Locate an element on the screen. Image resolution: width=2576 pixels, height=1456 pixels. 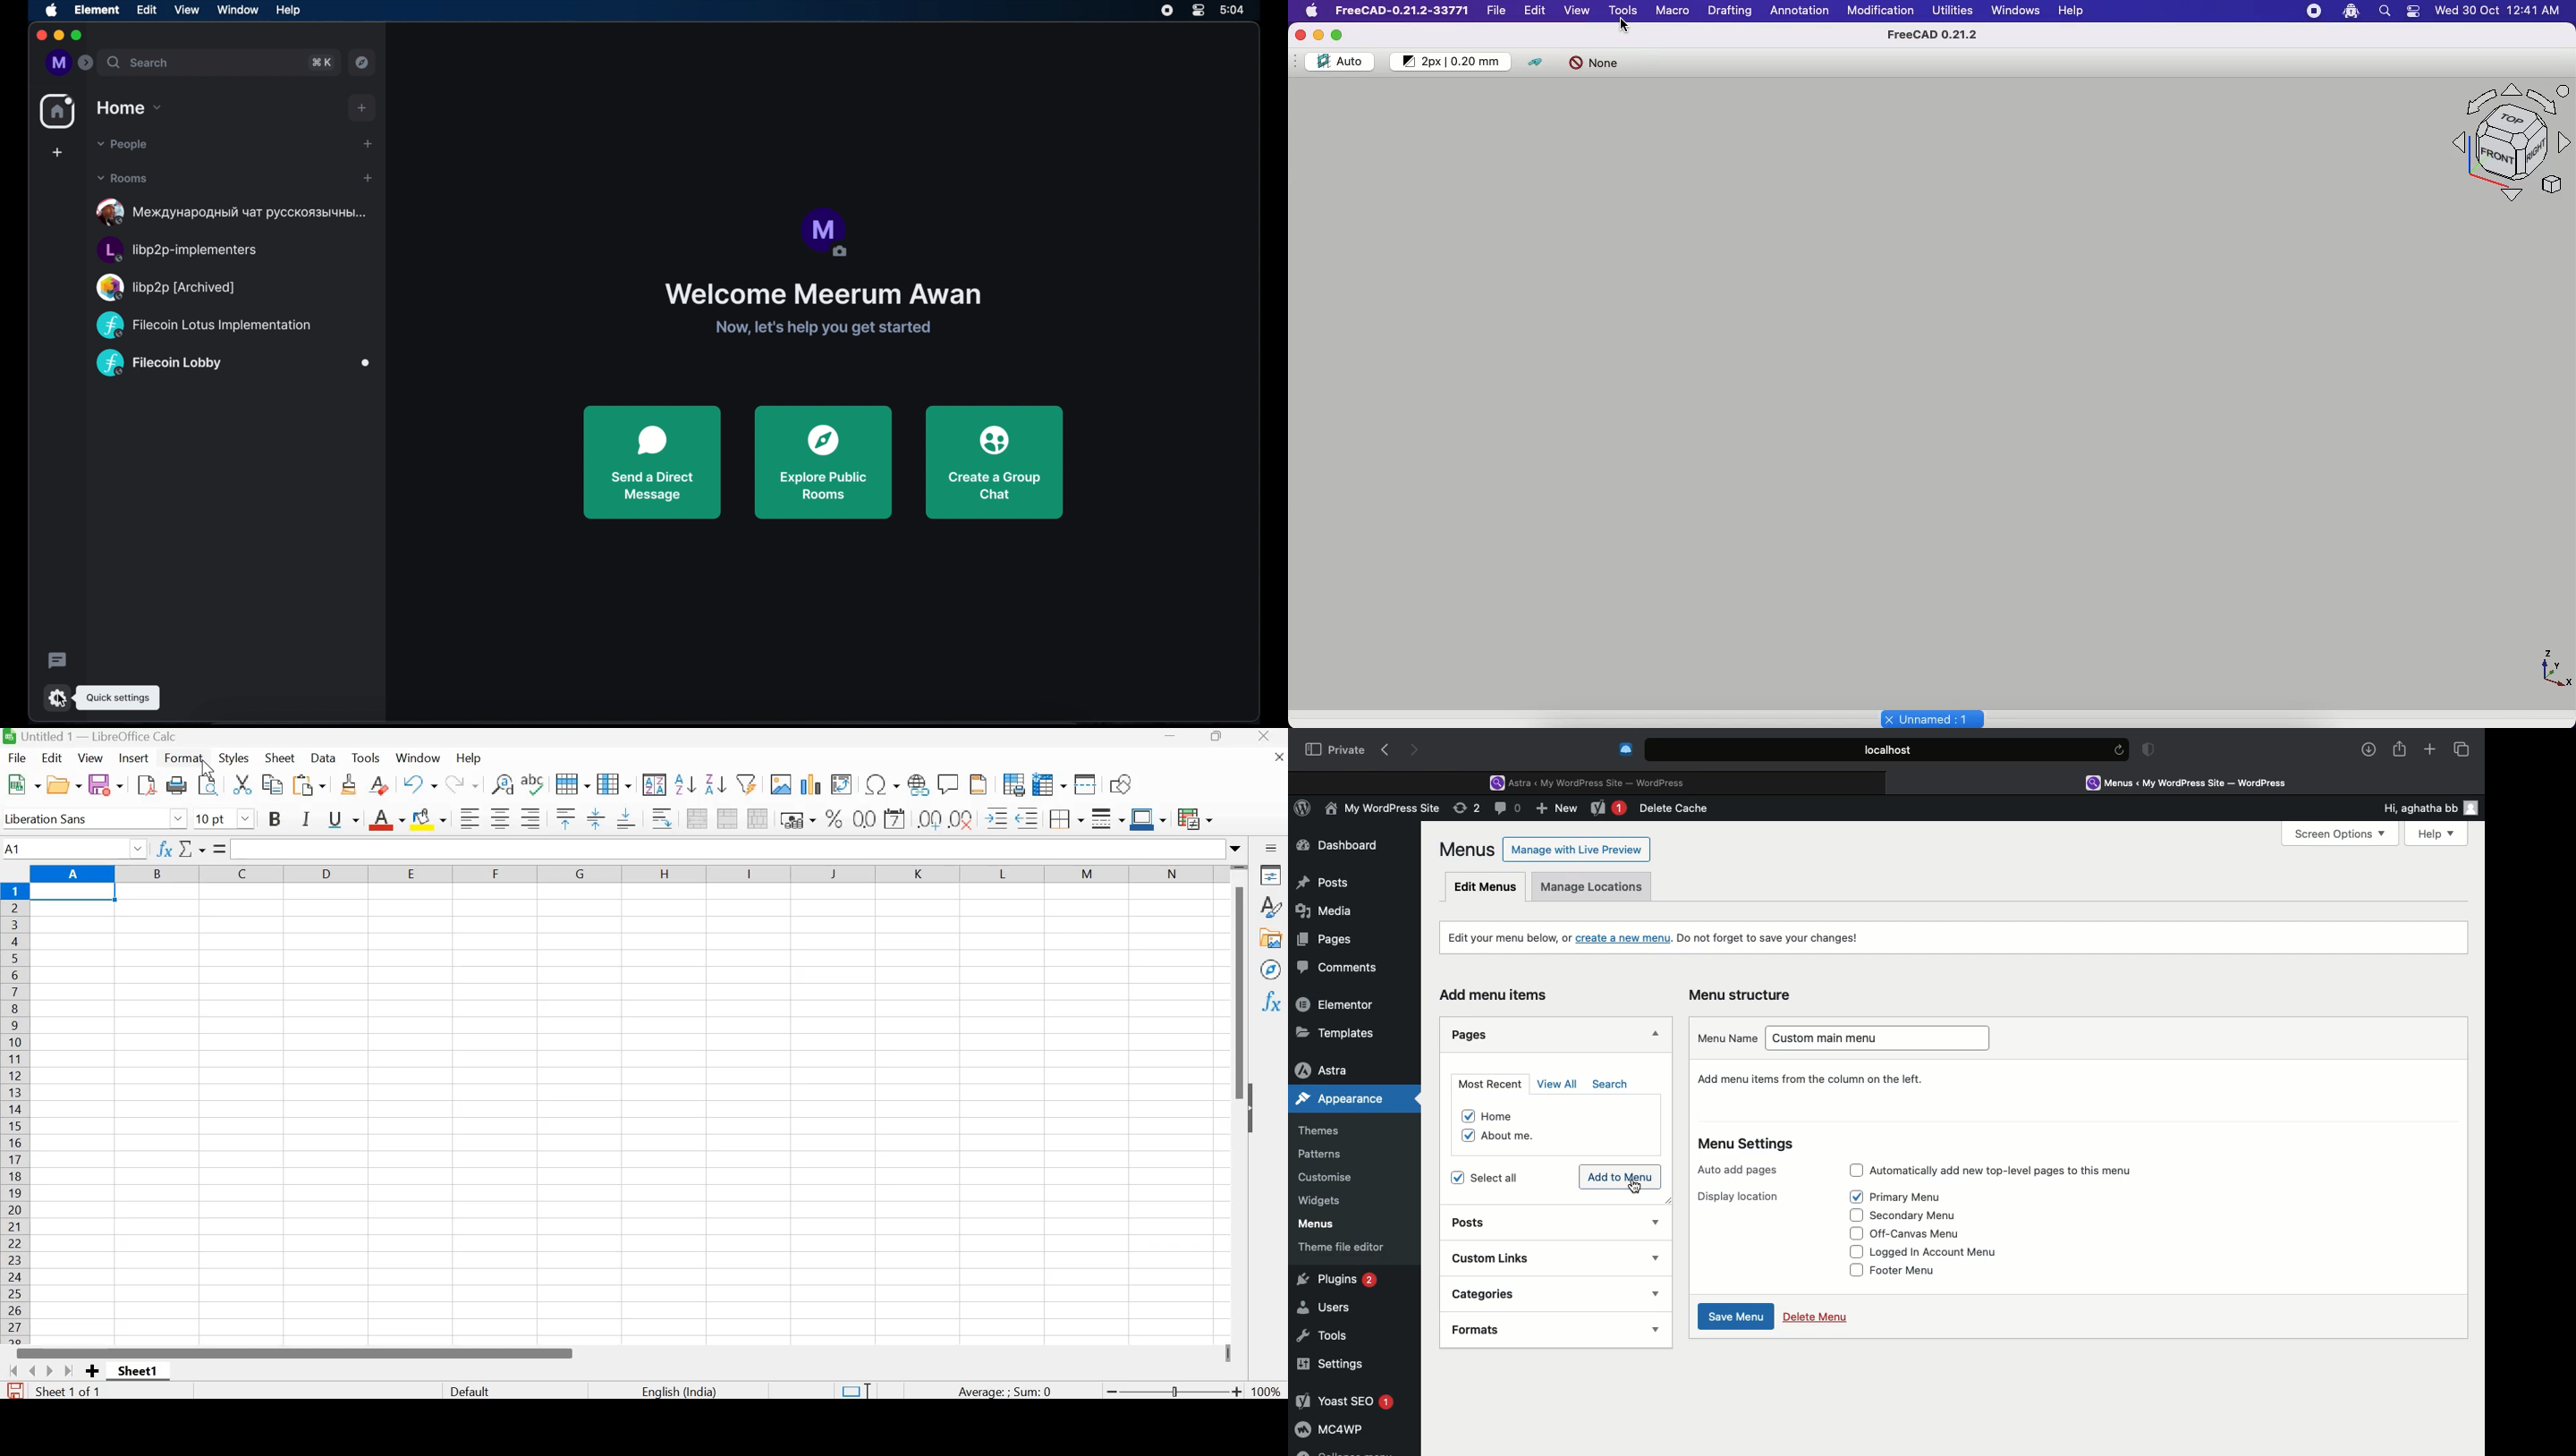
Menu structure is located at coordinates (1743, 995).